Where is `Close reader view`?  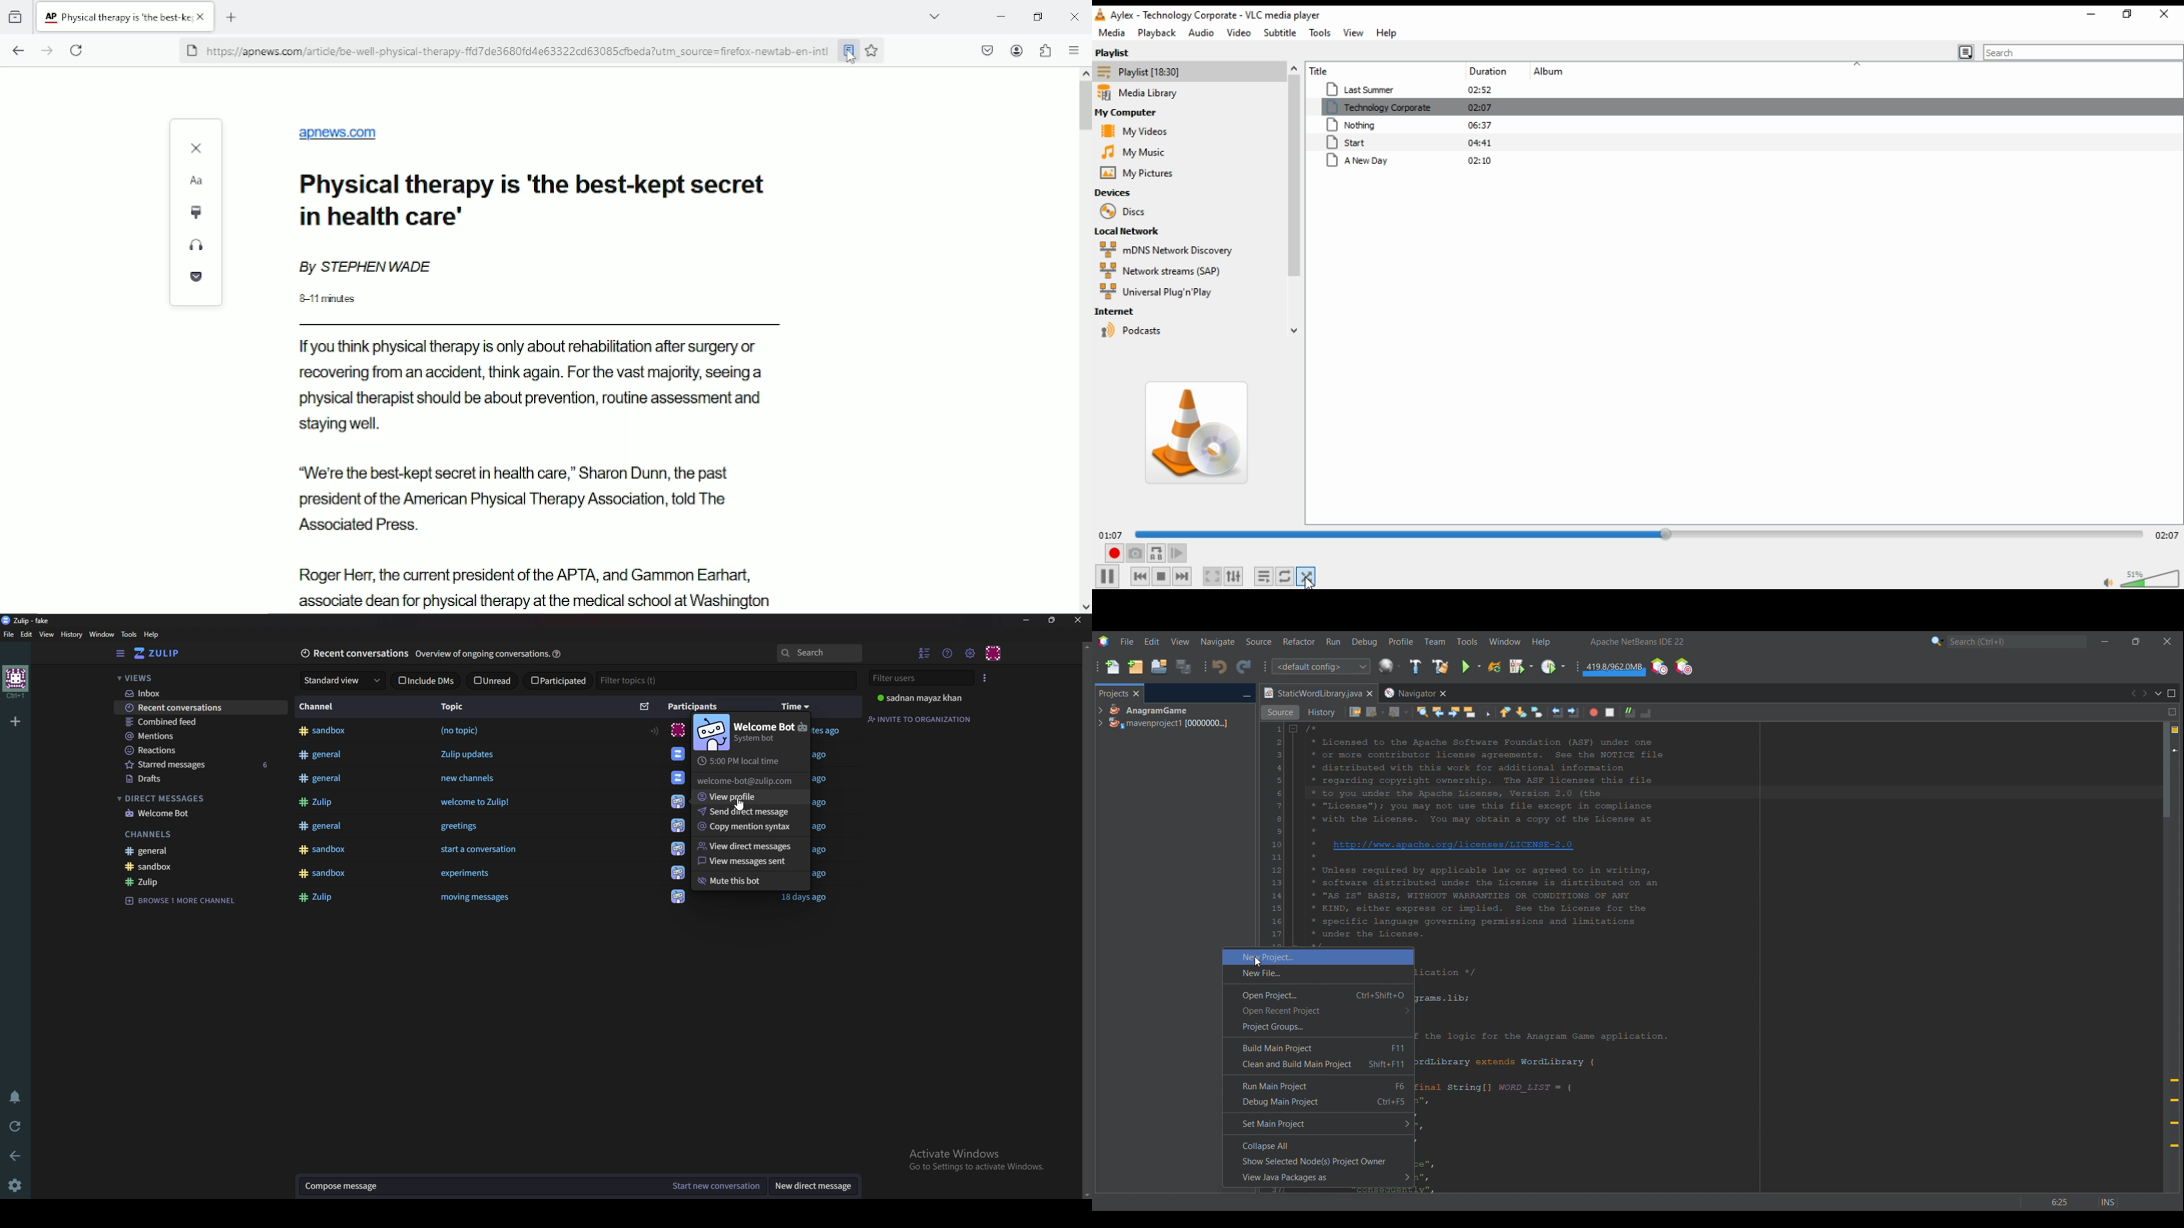
Close reader view is located at coordinates (199, 148).